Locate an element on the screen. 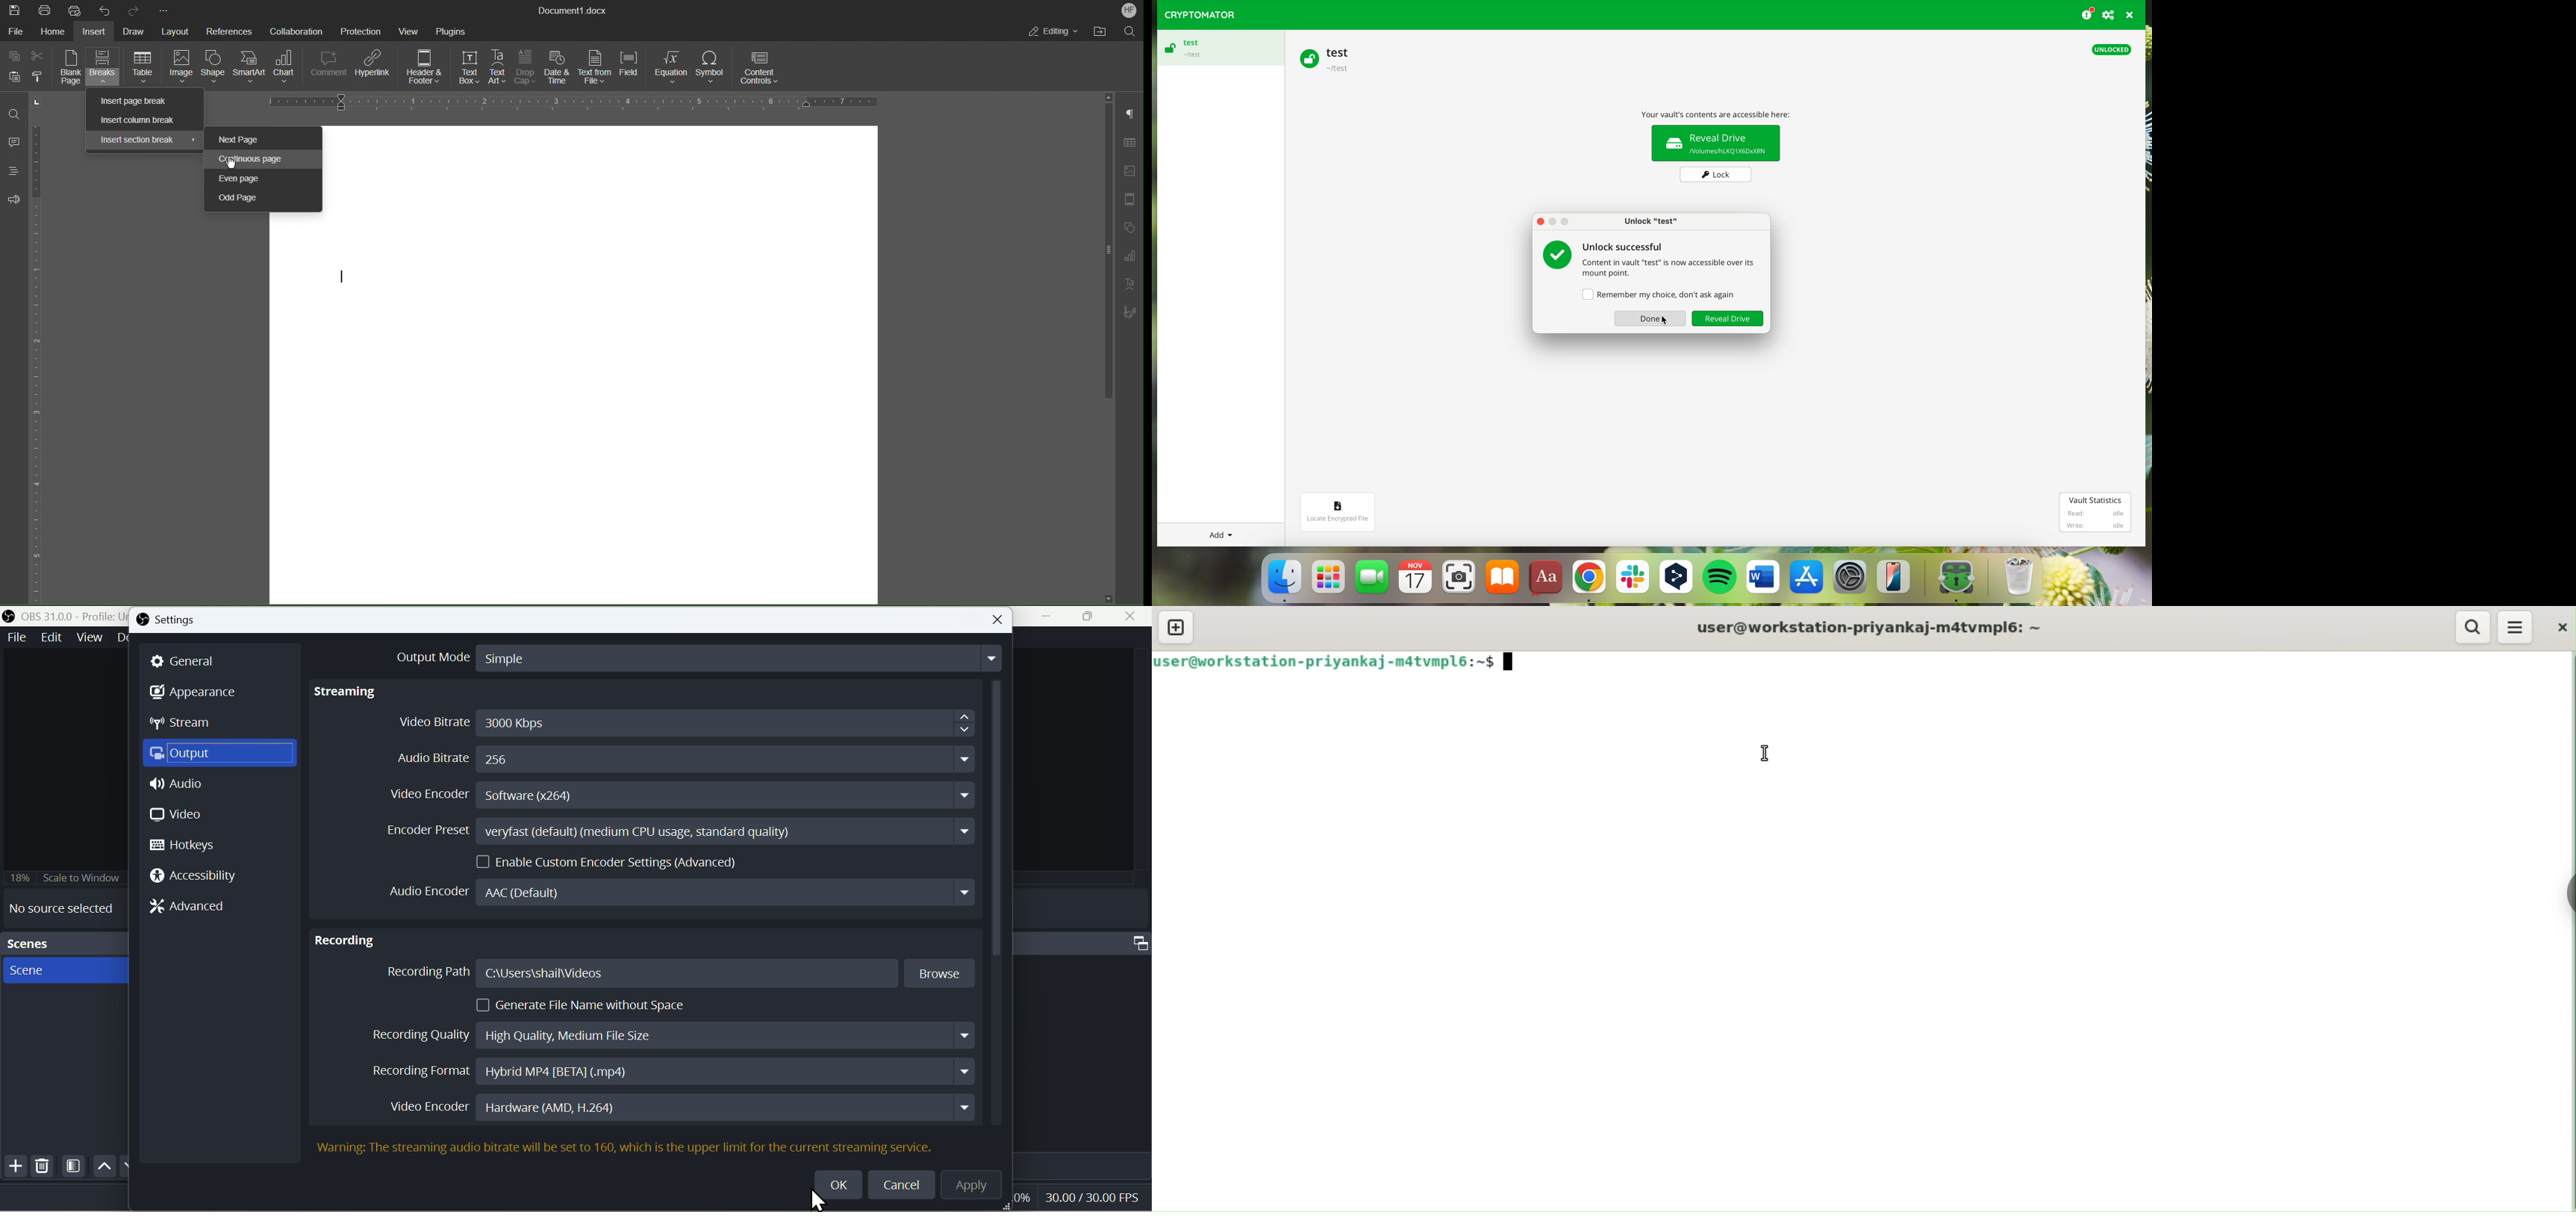 This screenshot has height=1232, width=2576. 0% is located at coordinates (1021, 1198).